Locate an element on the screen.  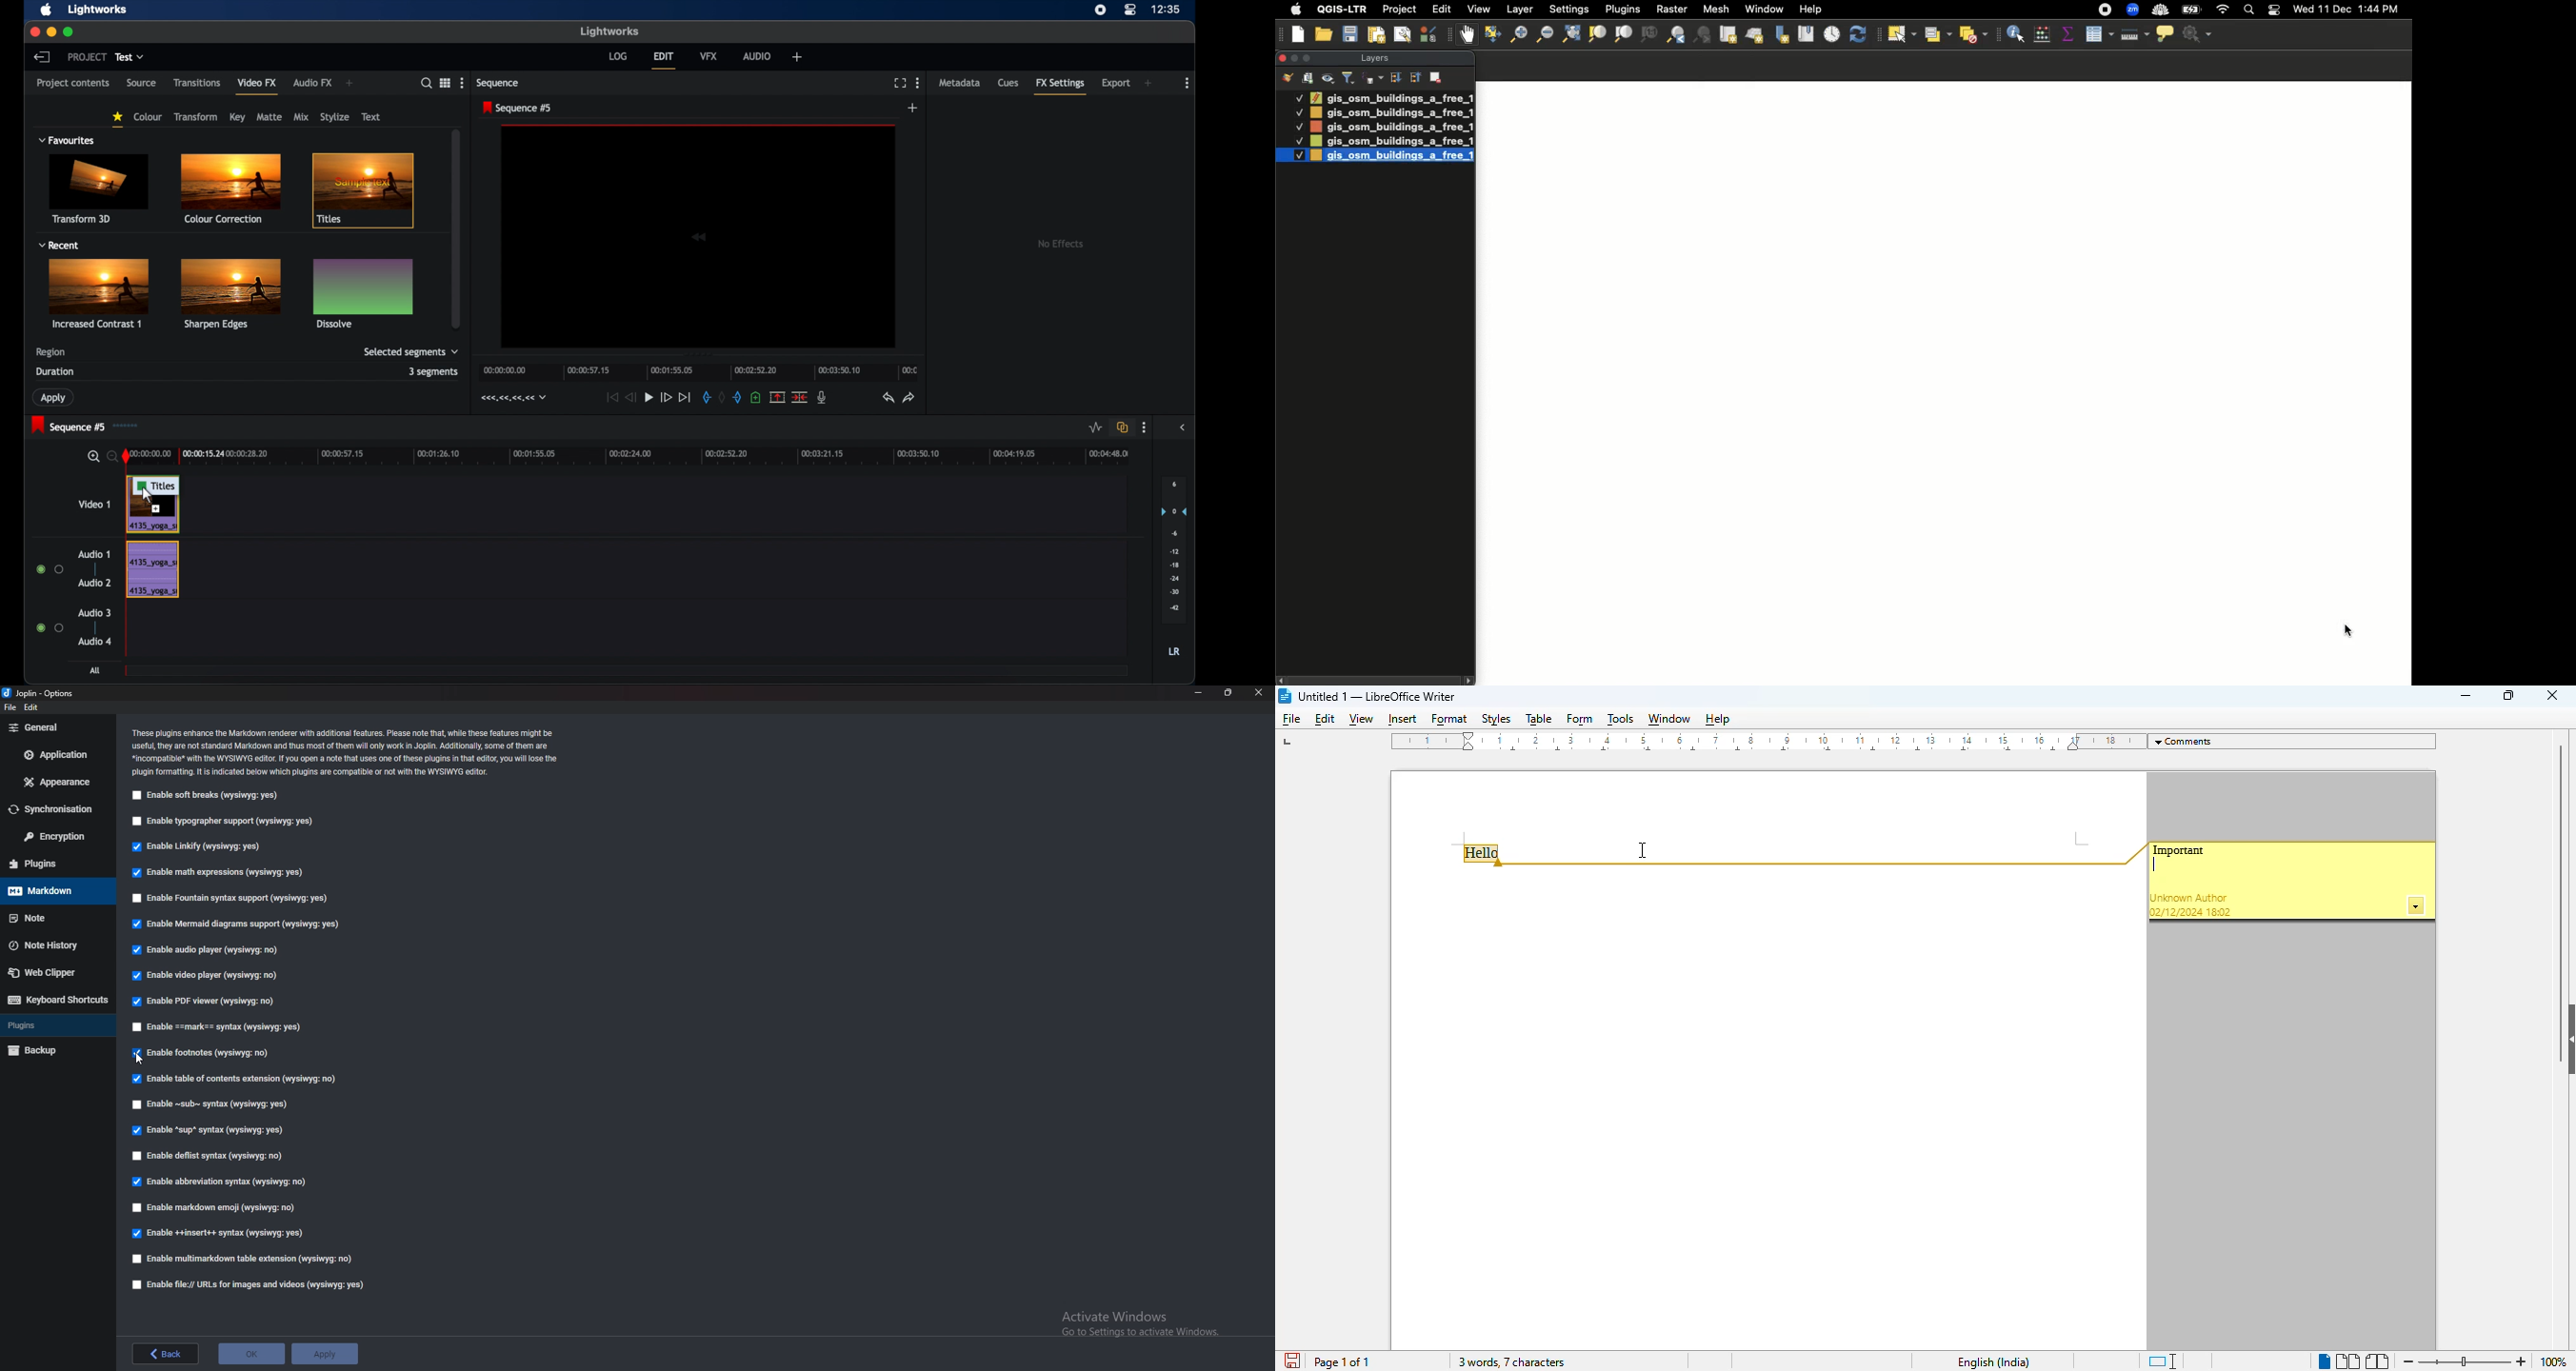
Recording is located at coordinates (2105, 10).